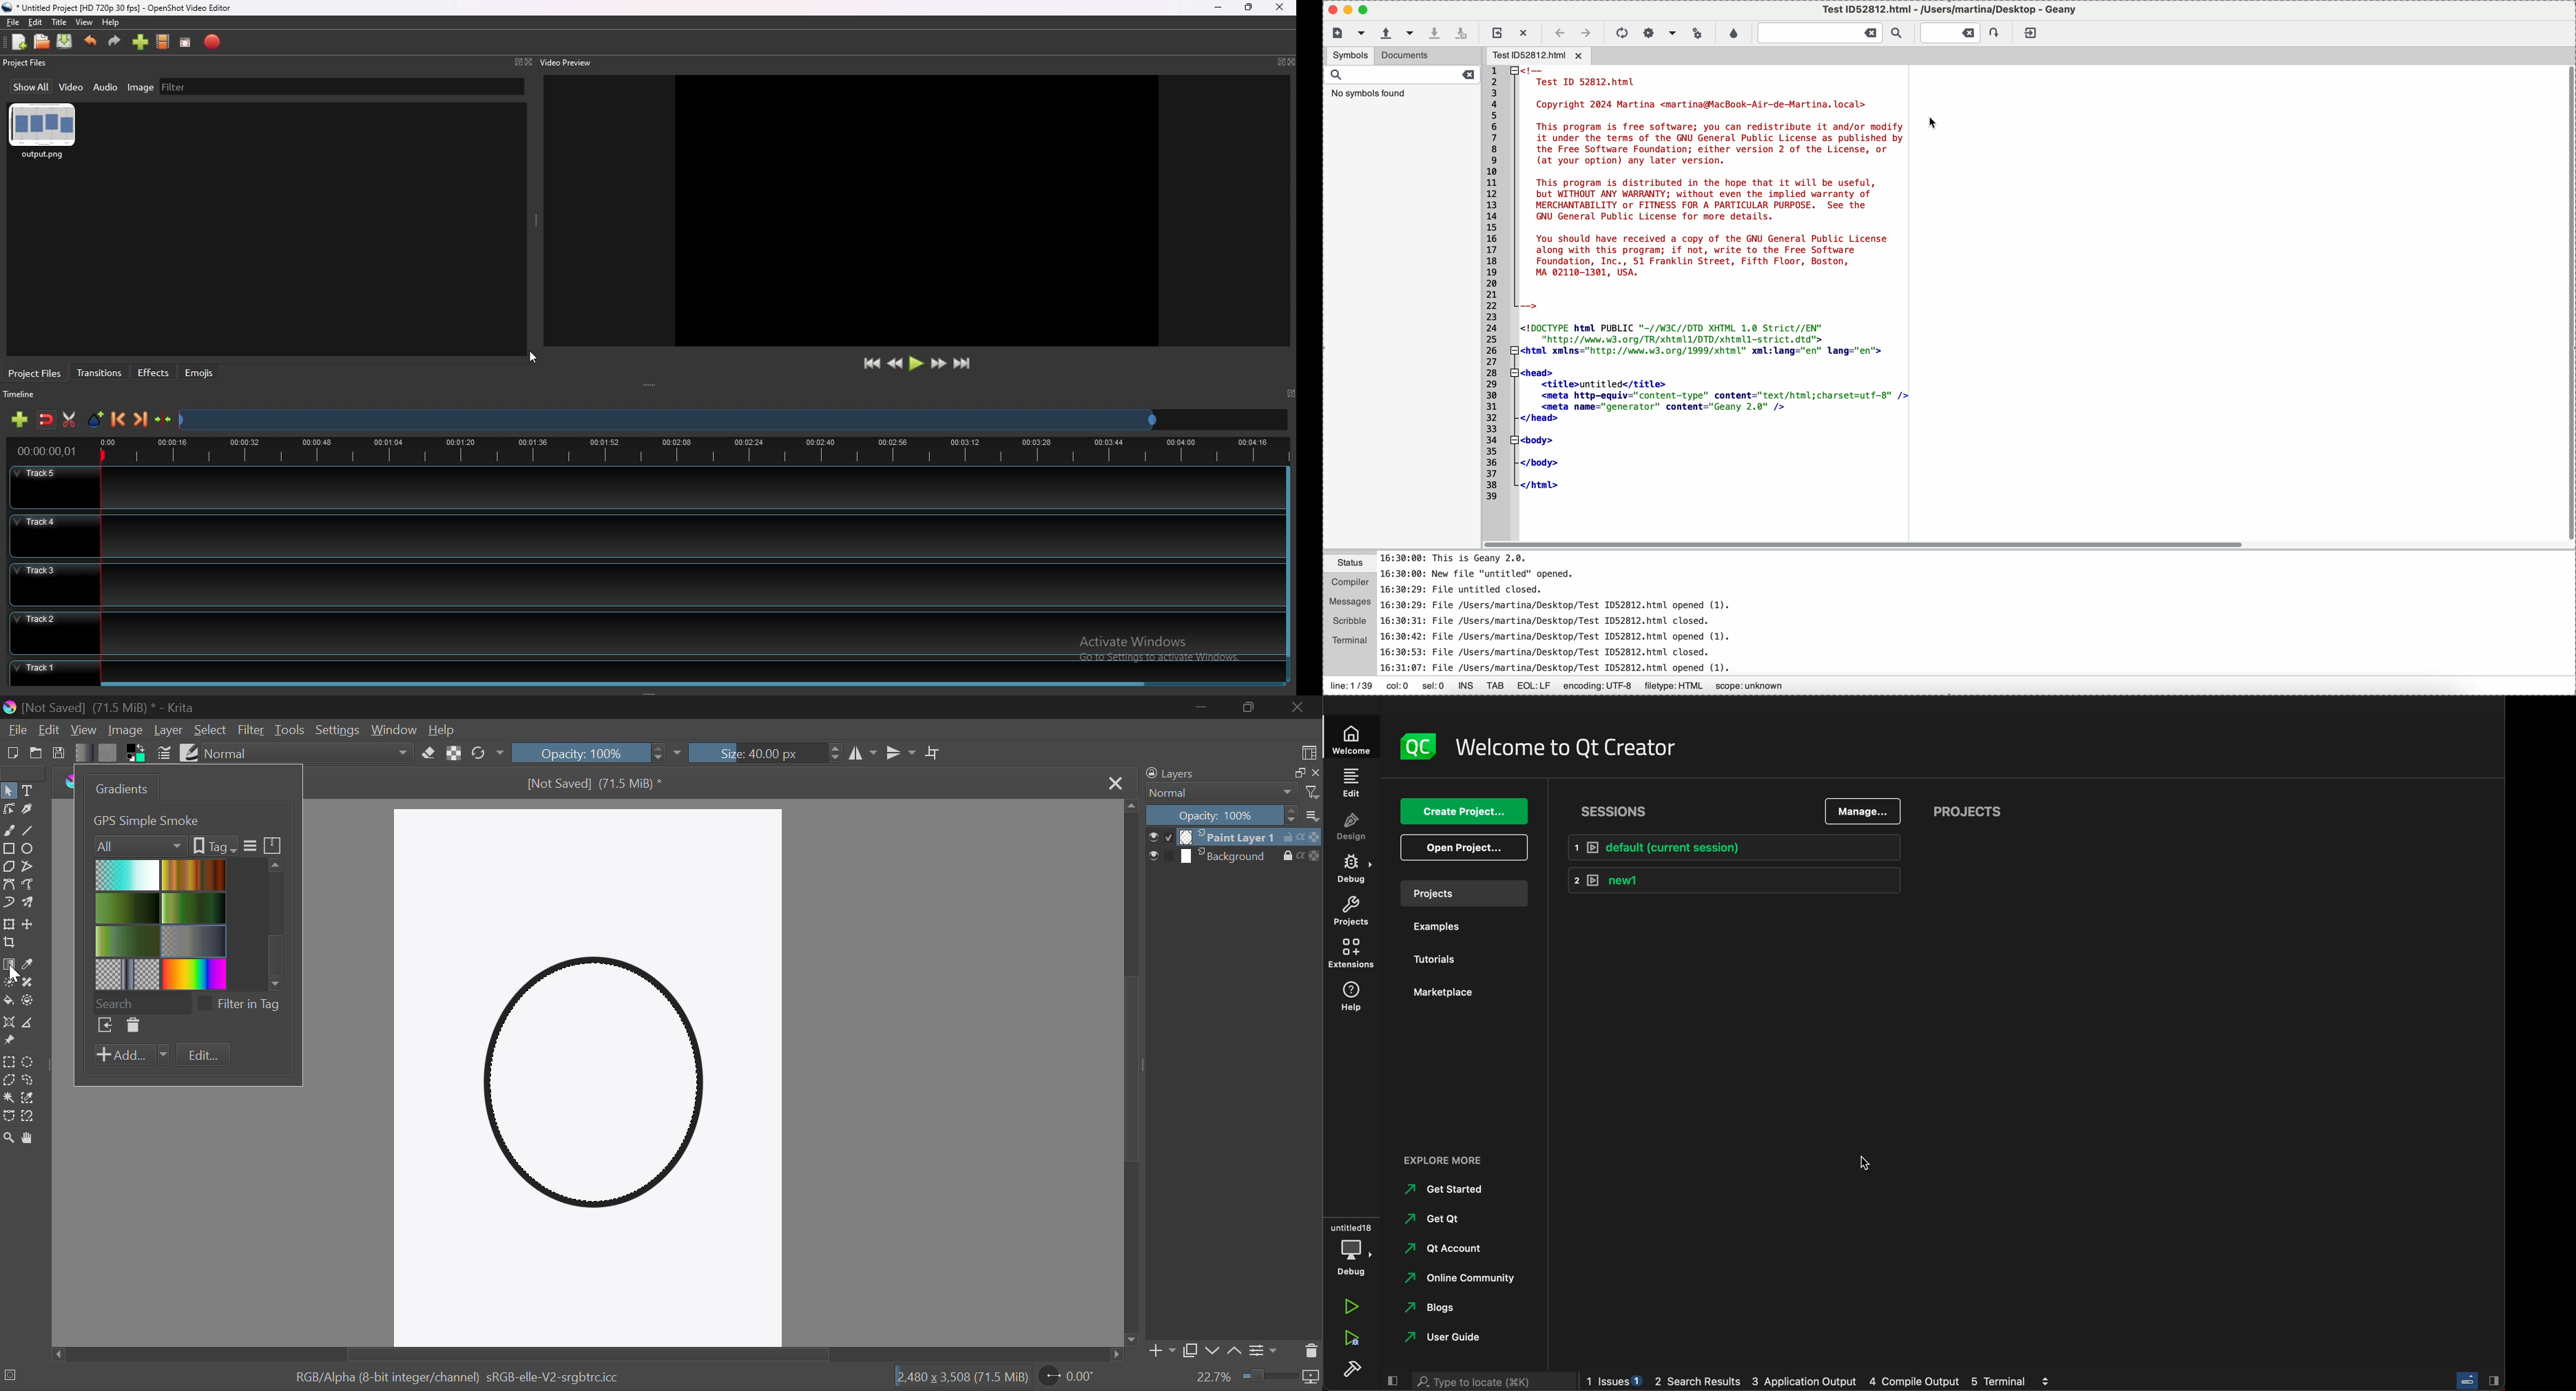 This screenshot has height=1400, width=2576. I want to click on jump to end, so click(962, 363).